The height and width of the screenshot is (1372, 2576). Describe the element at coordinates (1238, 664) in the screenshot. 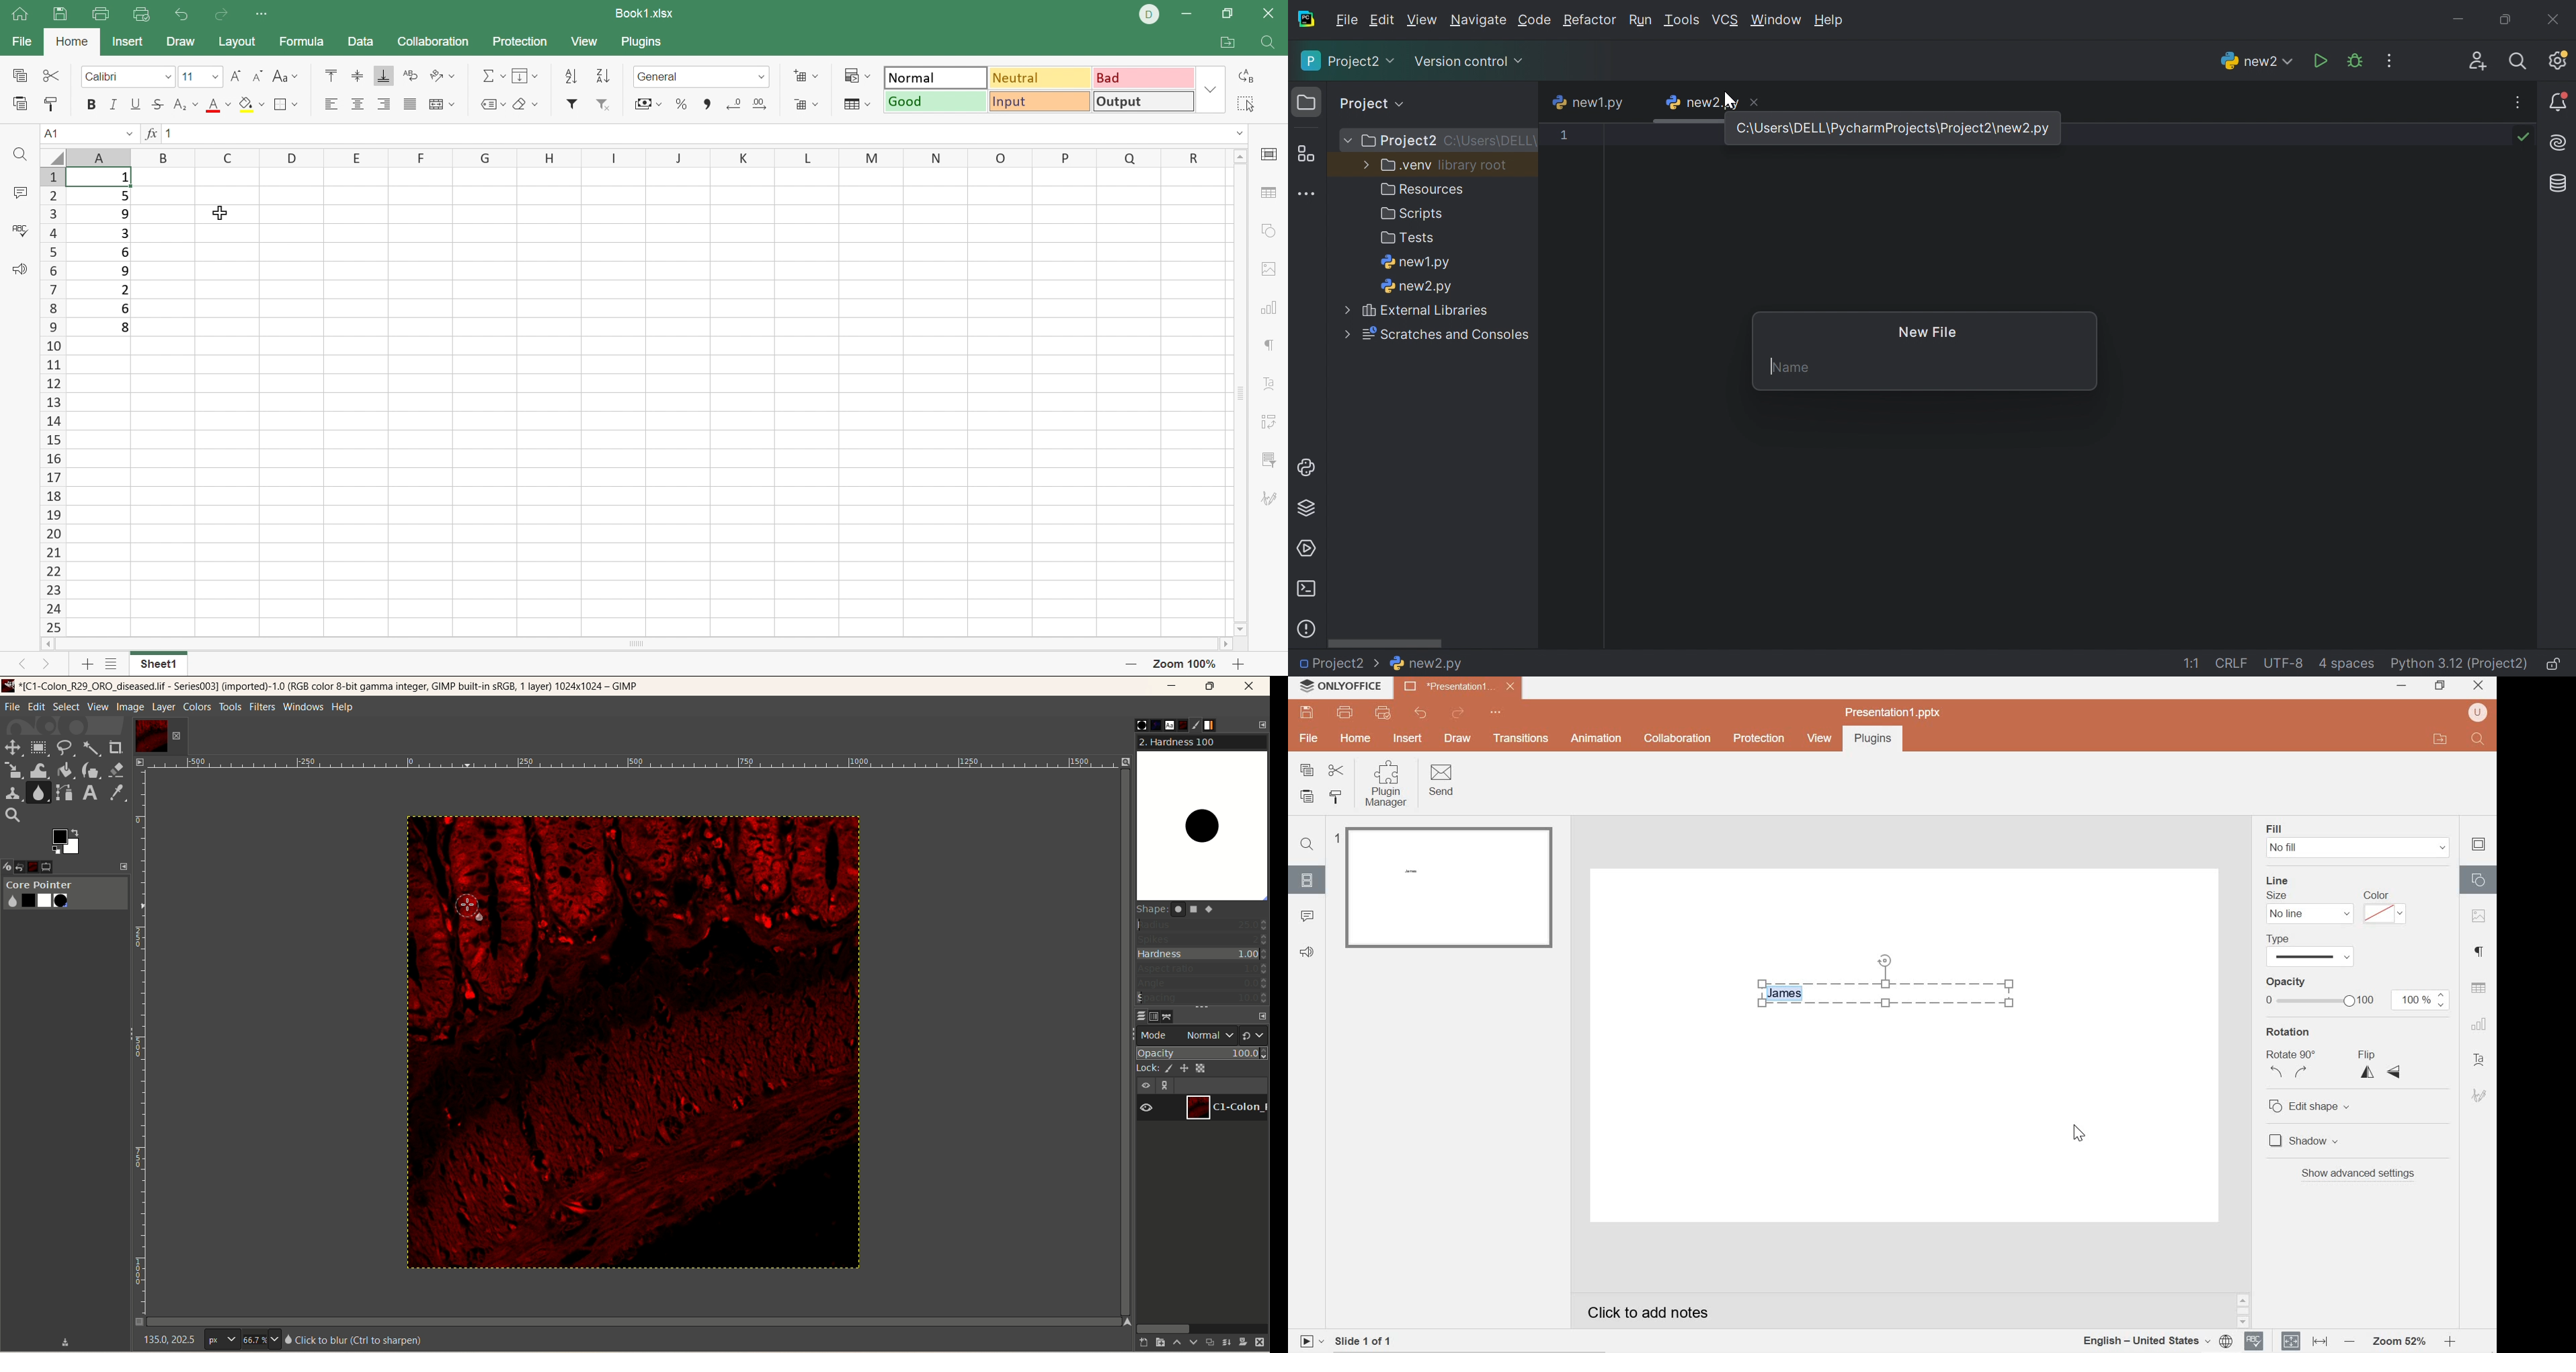

I see `Zoom in` at that location.